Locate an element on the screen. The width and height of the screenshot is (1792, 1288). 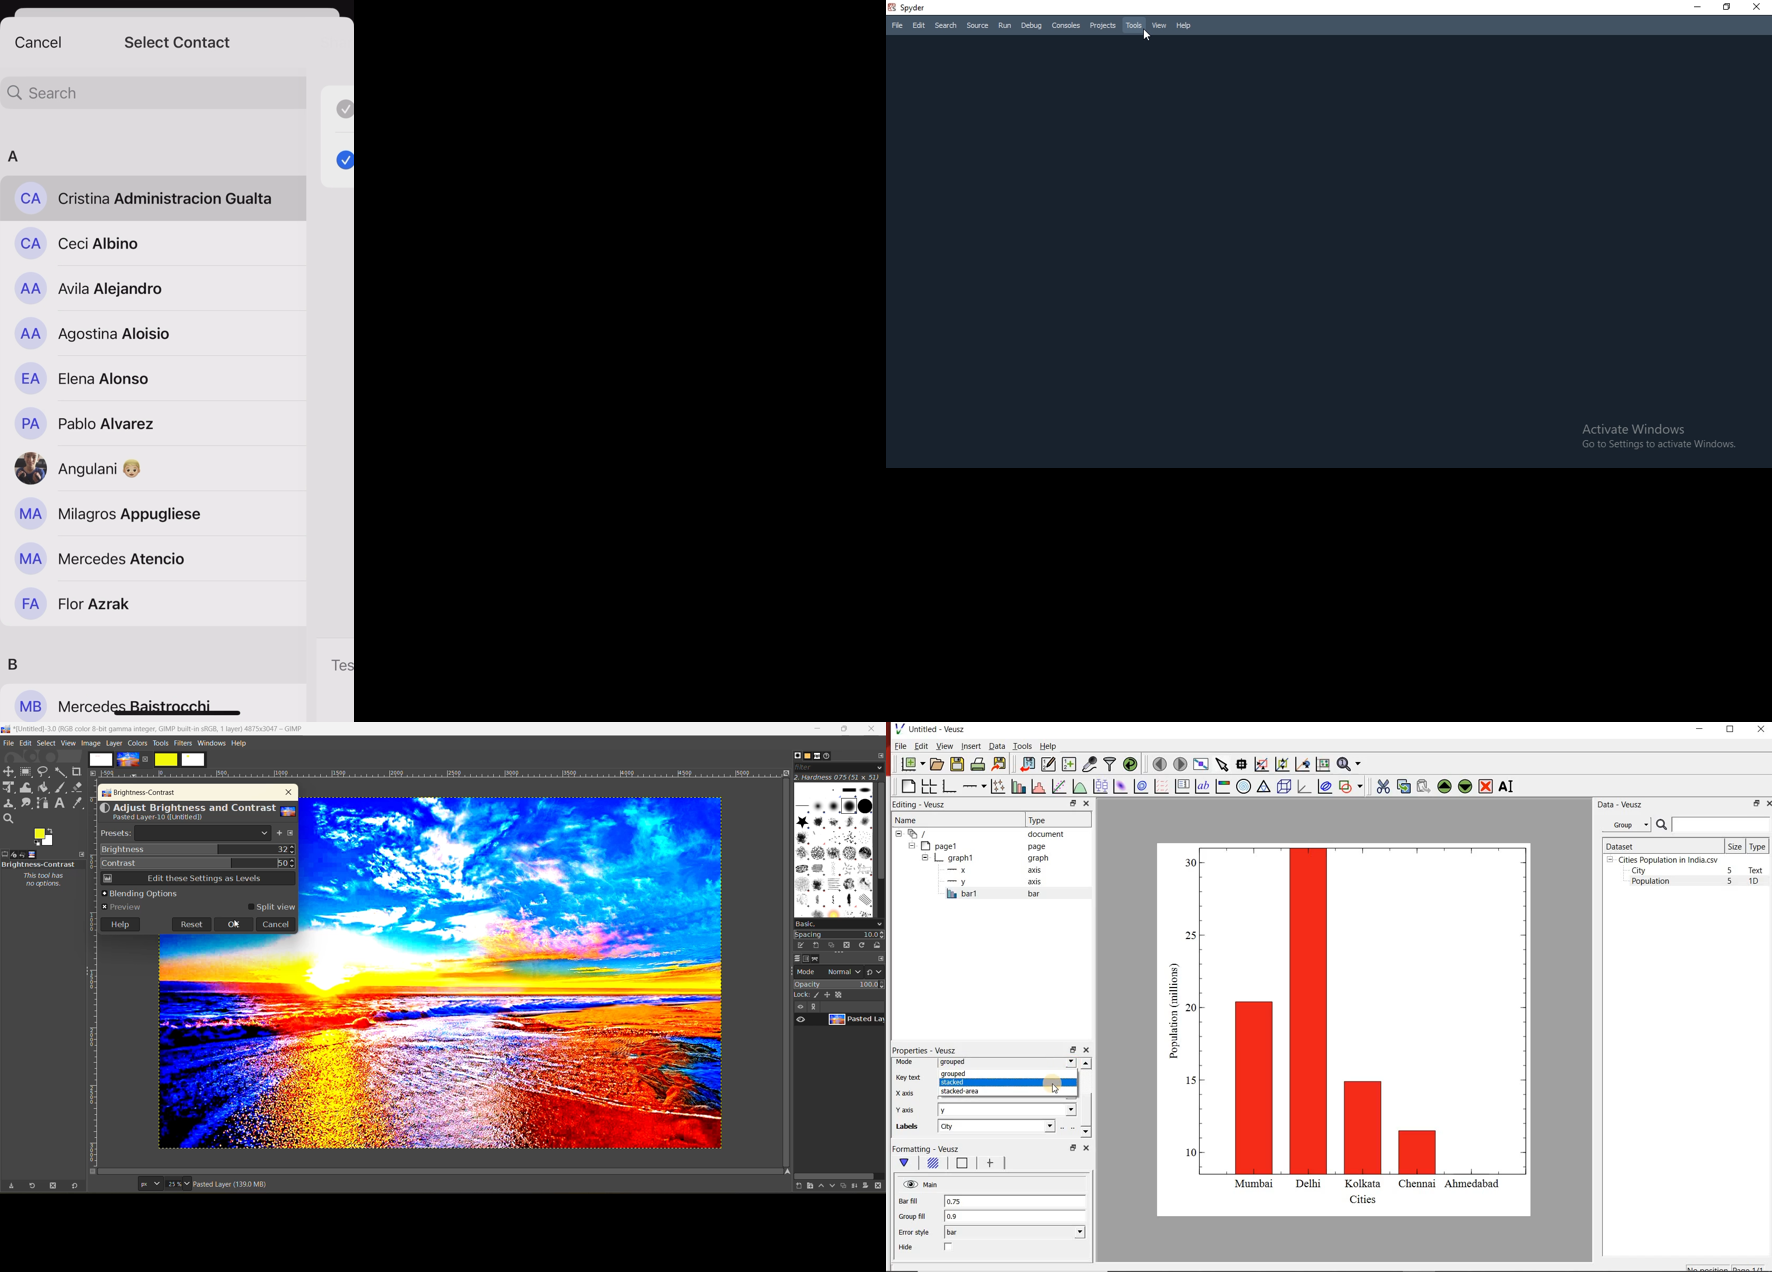
edit and enter new datasets is located at coordinates (1047, 764).